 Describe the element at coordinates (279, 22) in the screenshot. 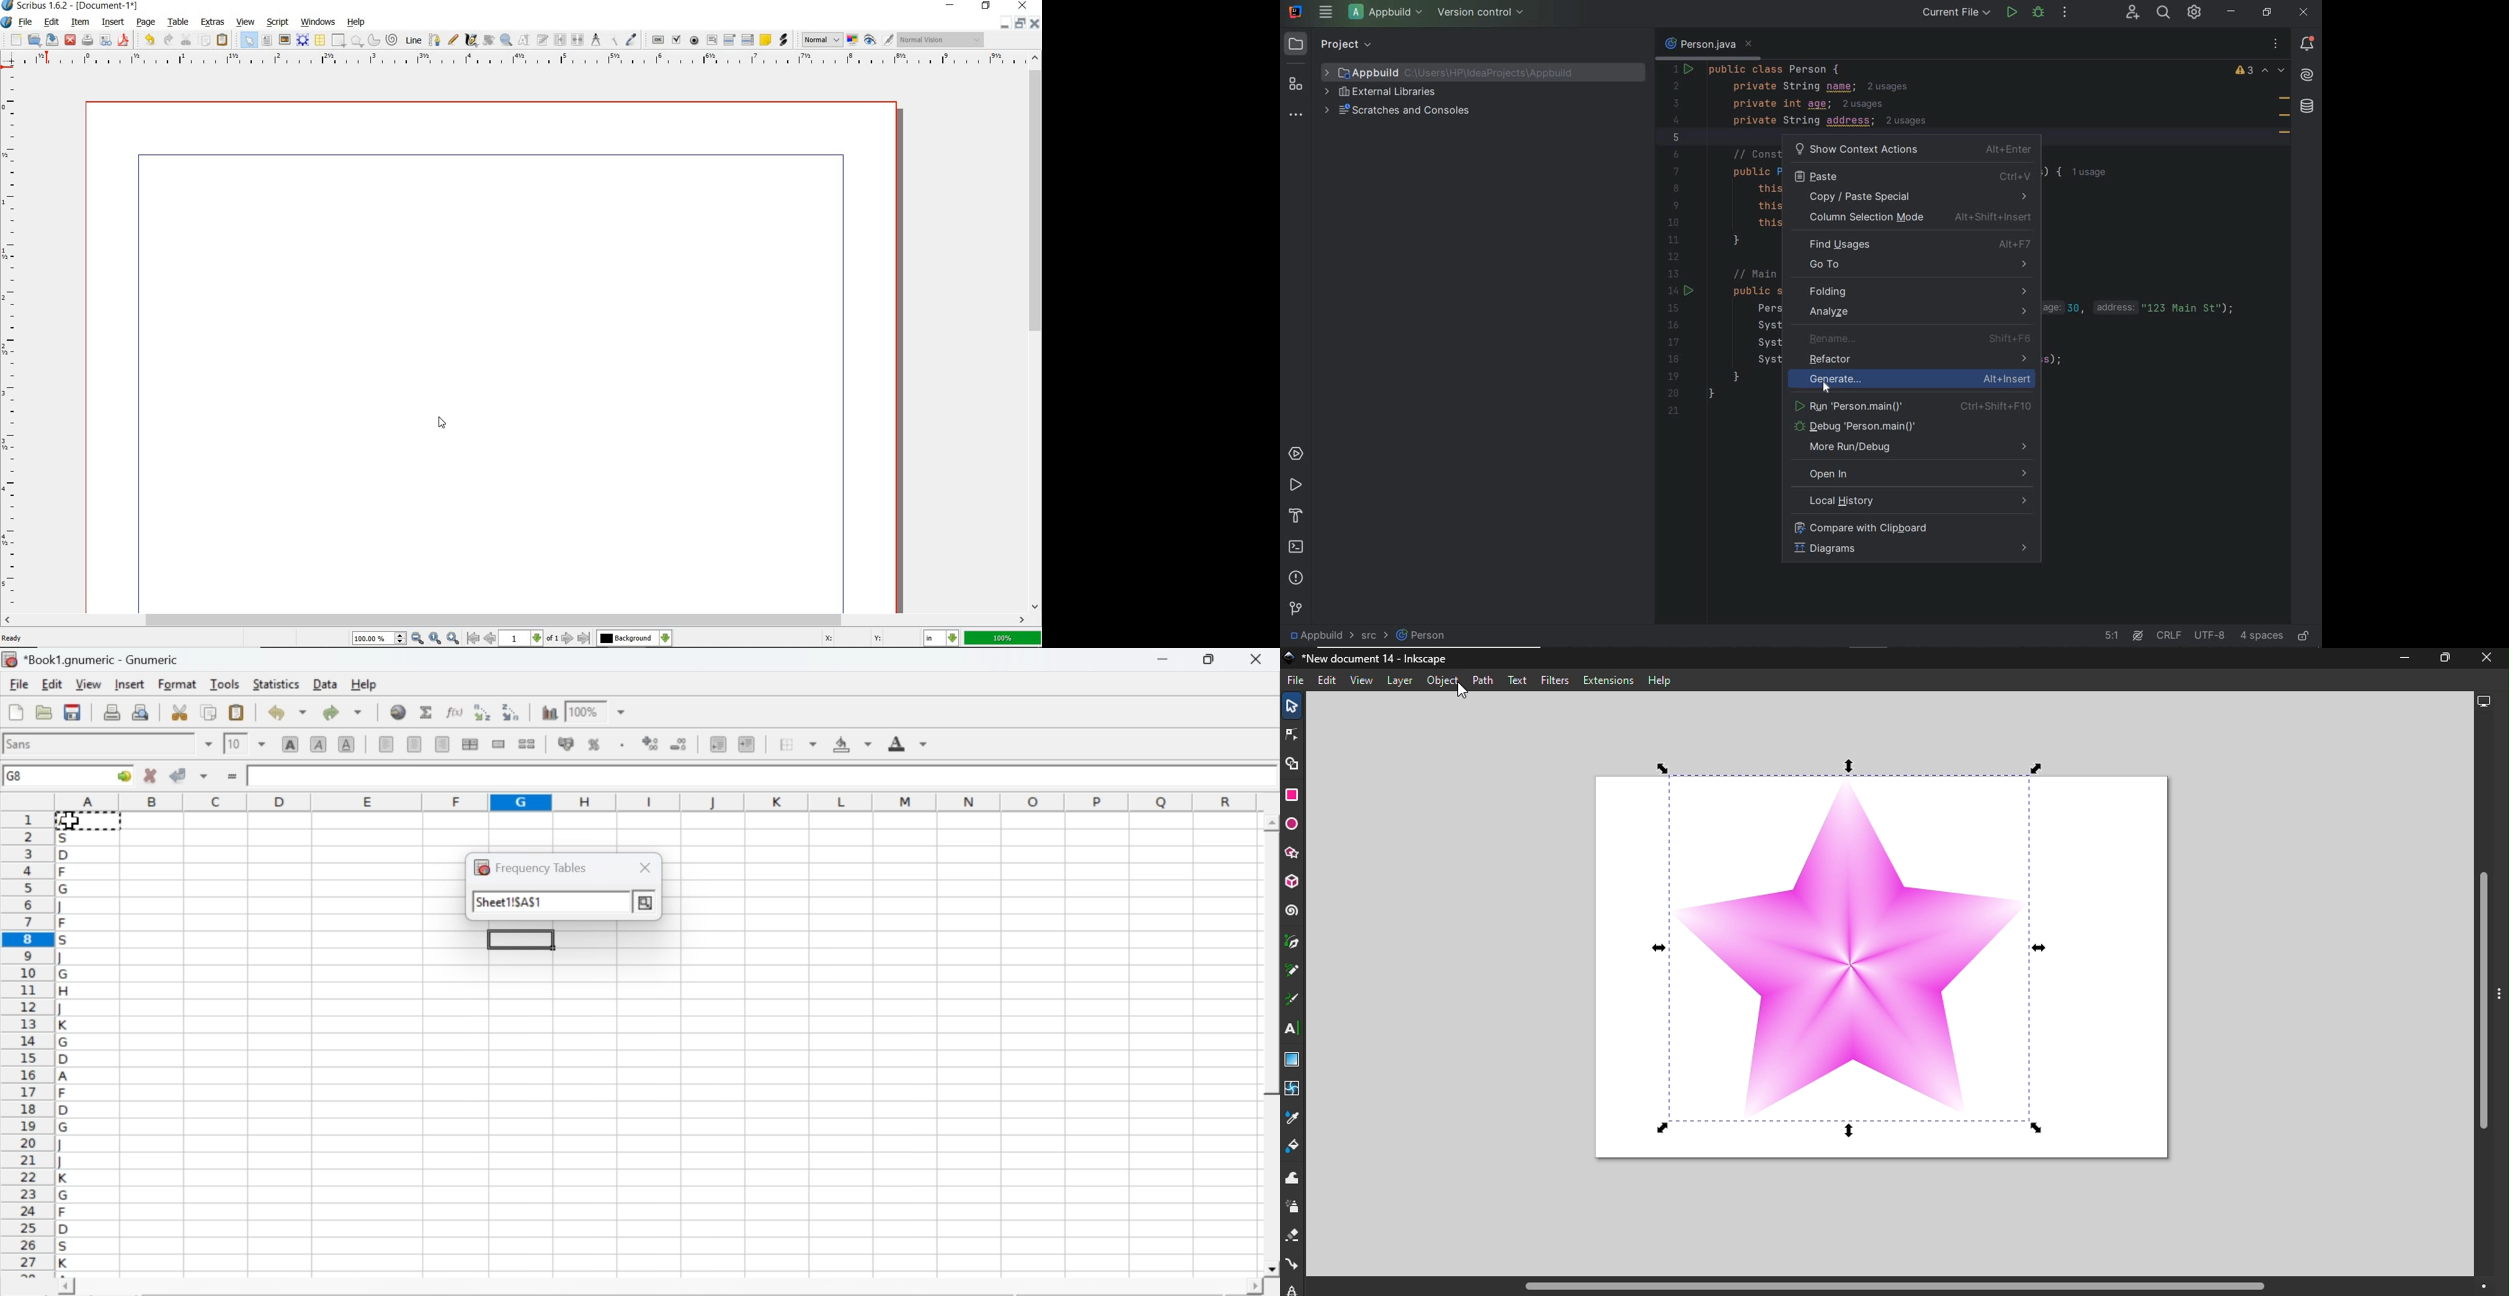

I see `script` at that location.